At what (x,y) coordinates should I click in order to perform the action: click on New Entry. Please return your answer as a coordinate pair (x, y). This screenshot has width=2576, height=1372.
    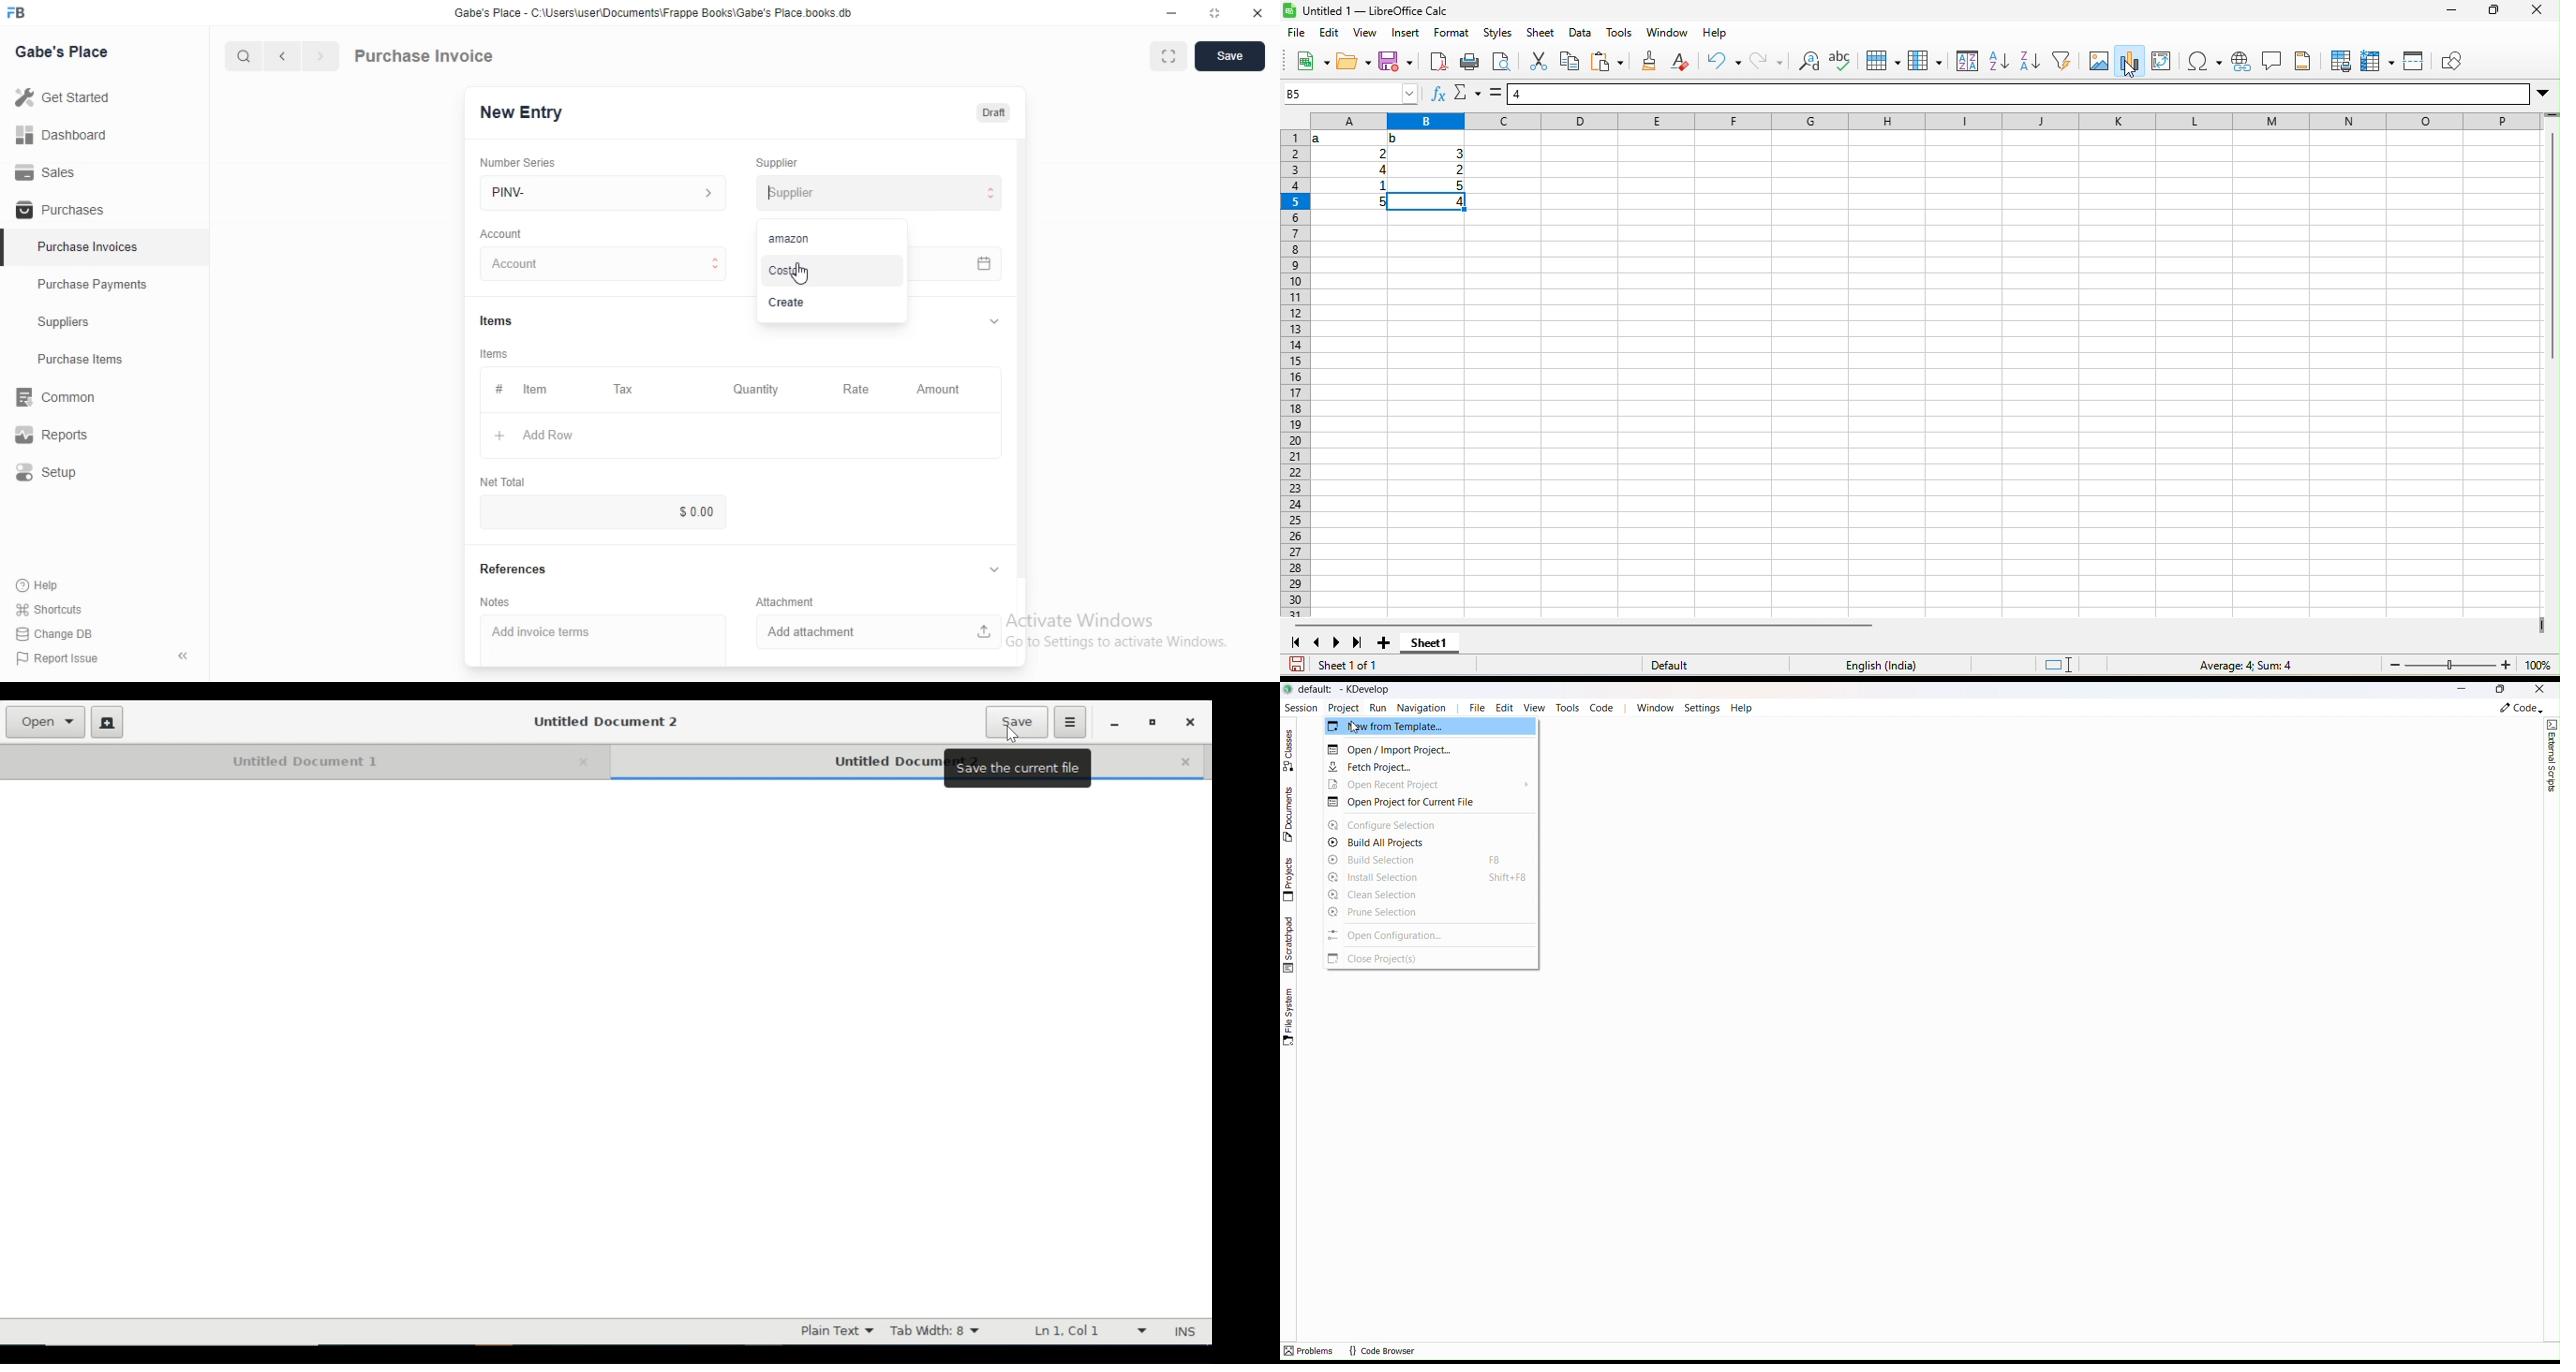
    Looking at the image, I should click on (522, 113).